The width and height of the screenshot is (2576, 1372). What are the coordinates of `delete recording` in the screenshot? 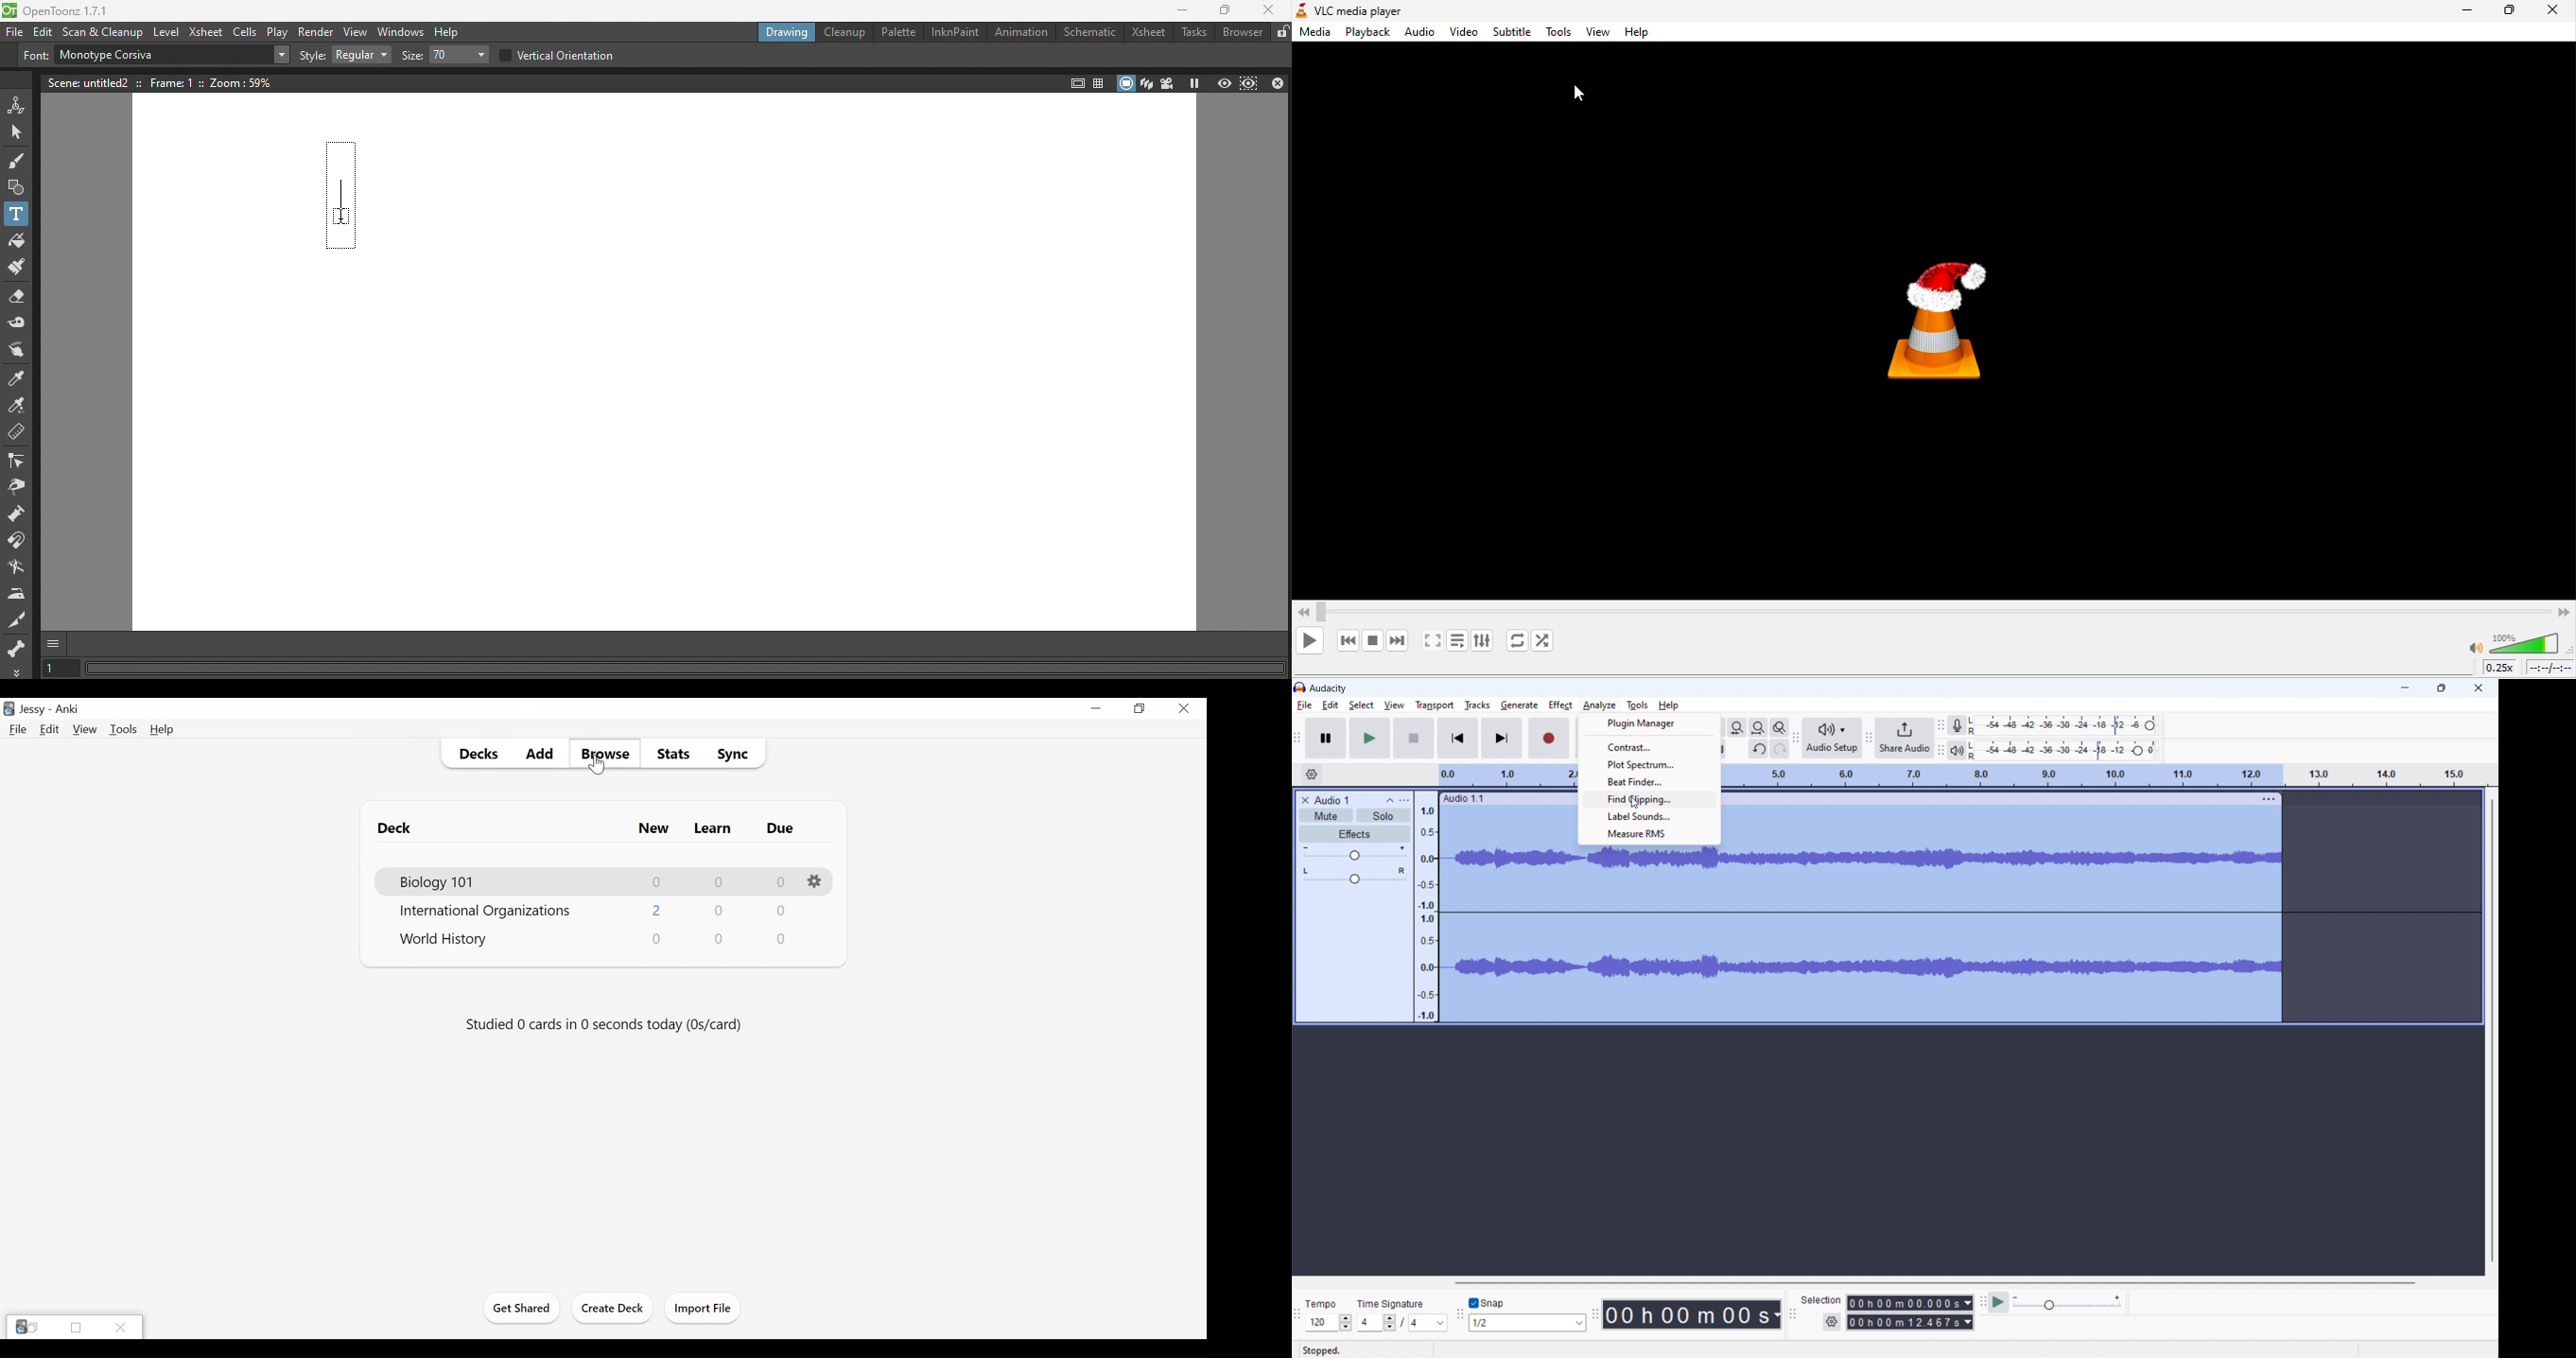 It's located at (1306, 800).